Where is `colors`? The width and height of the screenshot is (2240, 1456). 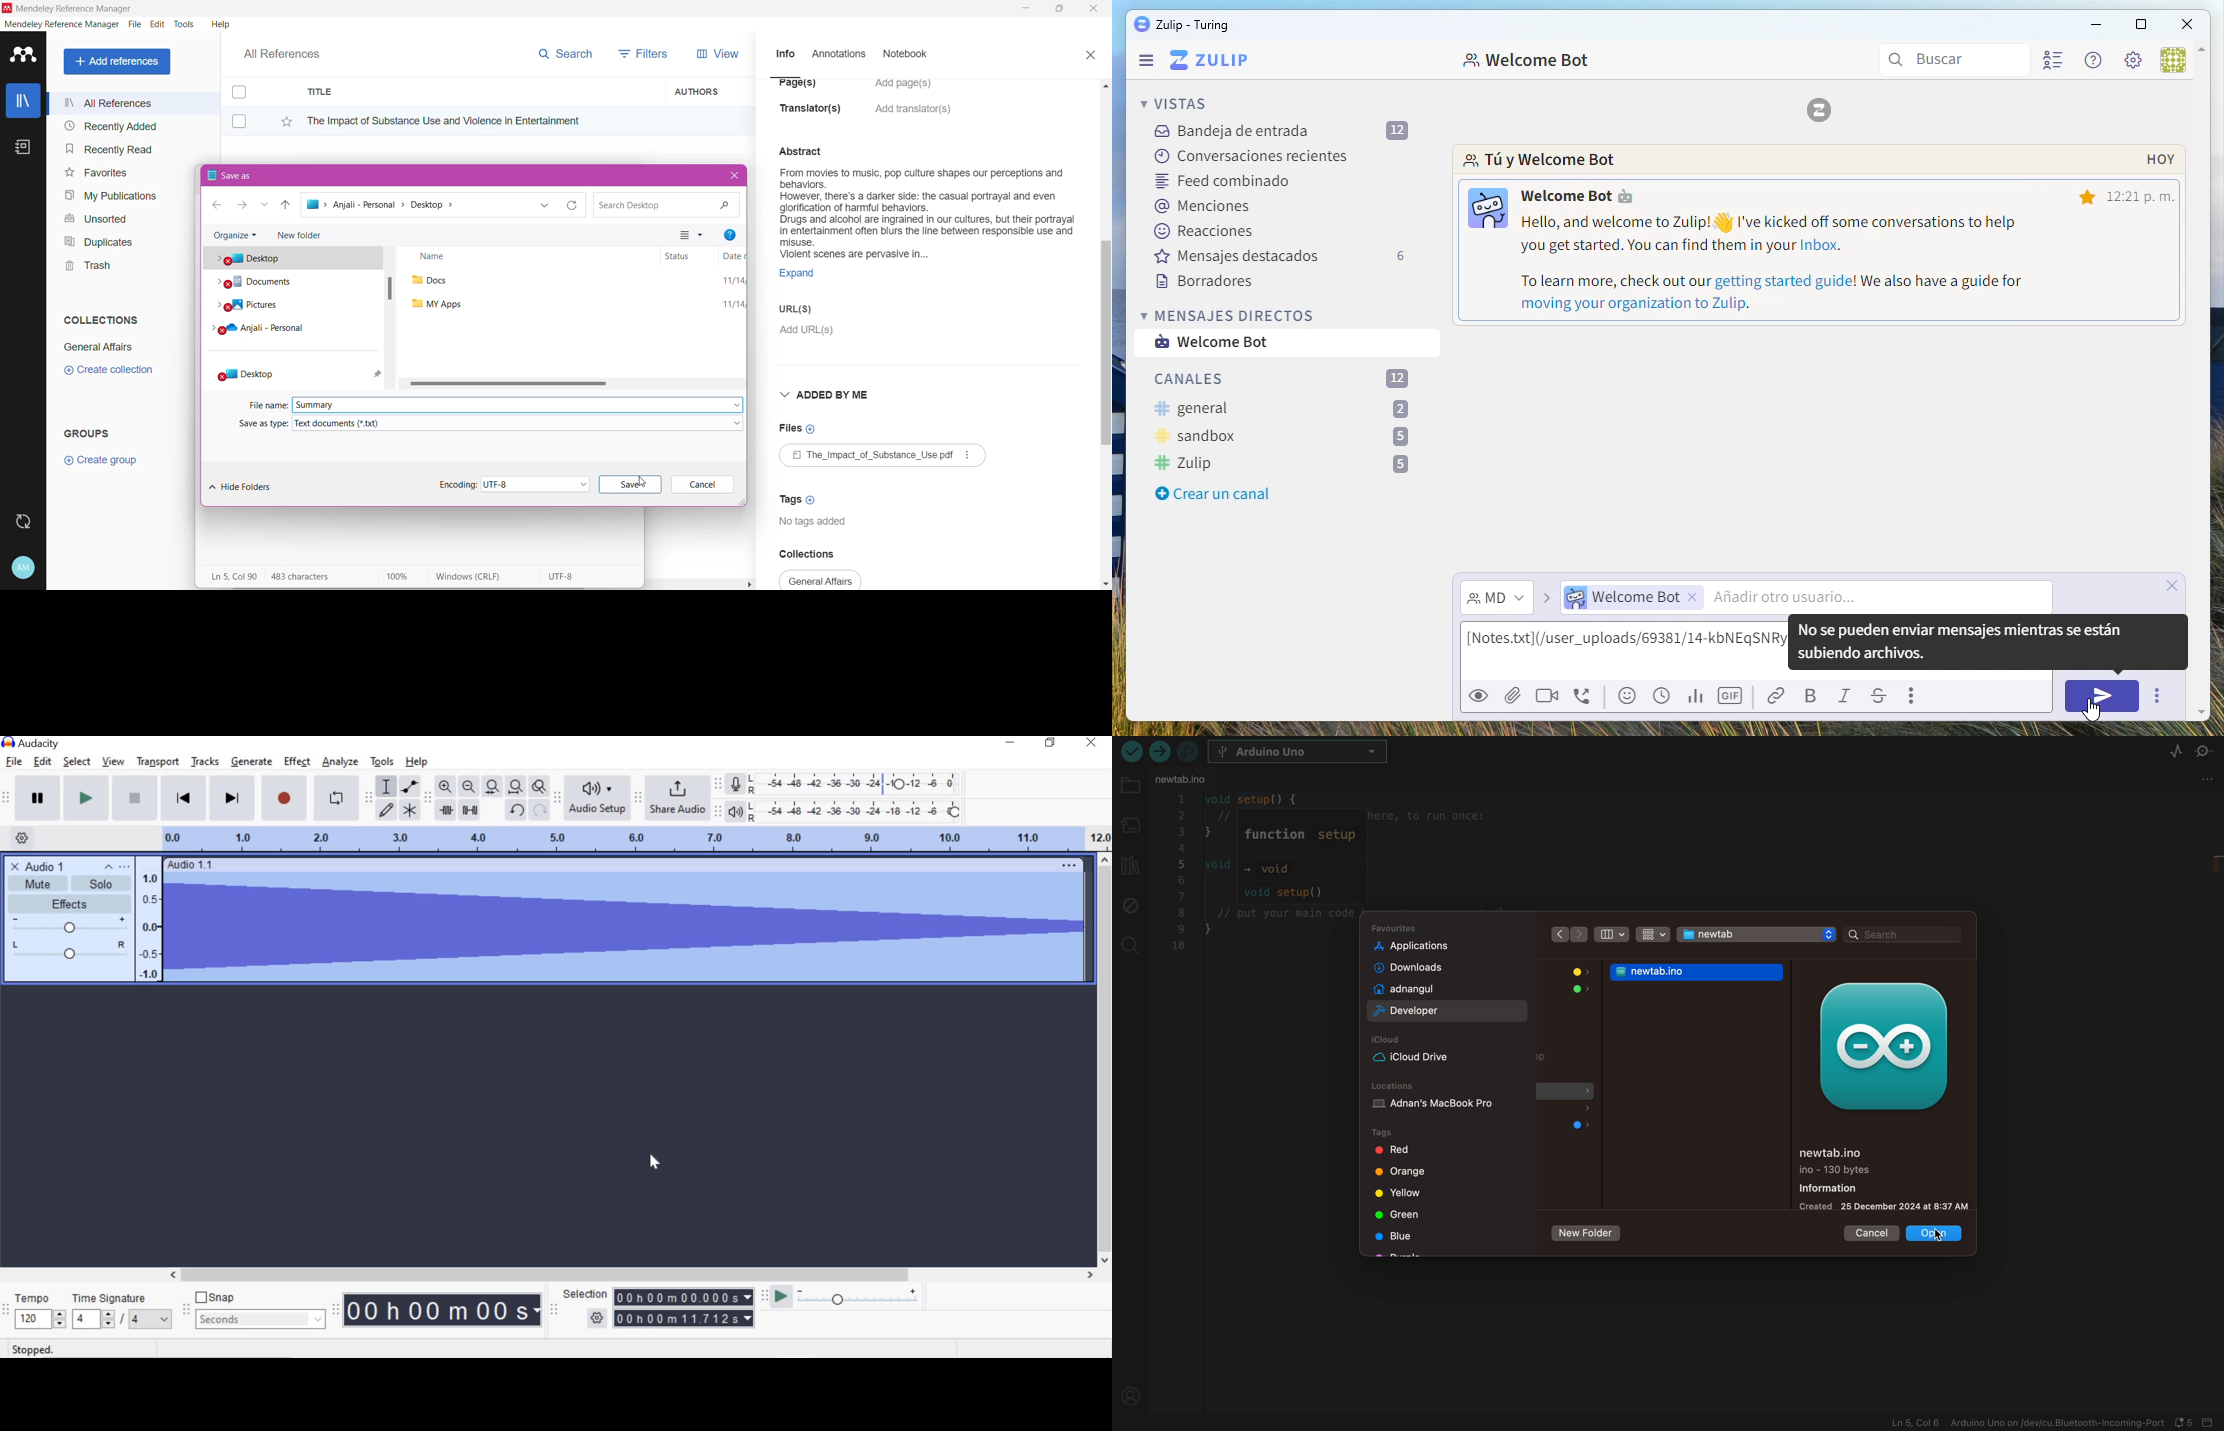
colors is located at coordinates (1580, 992).